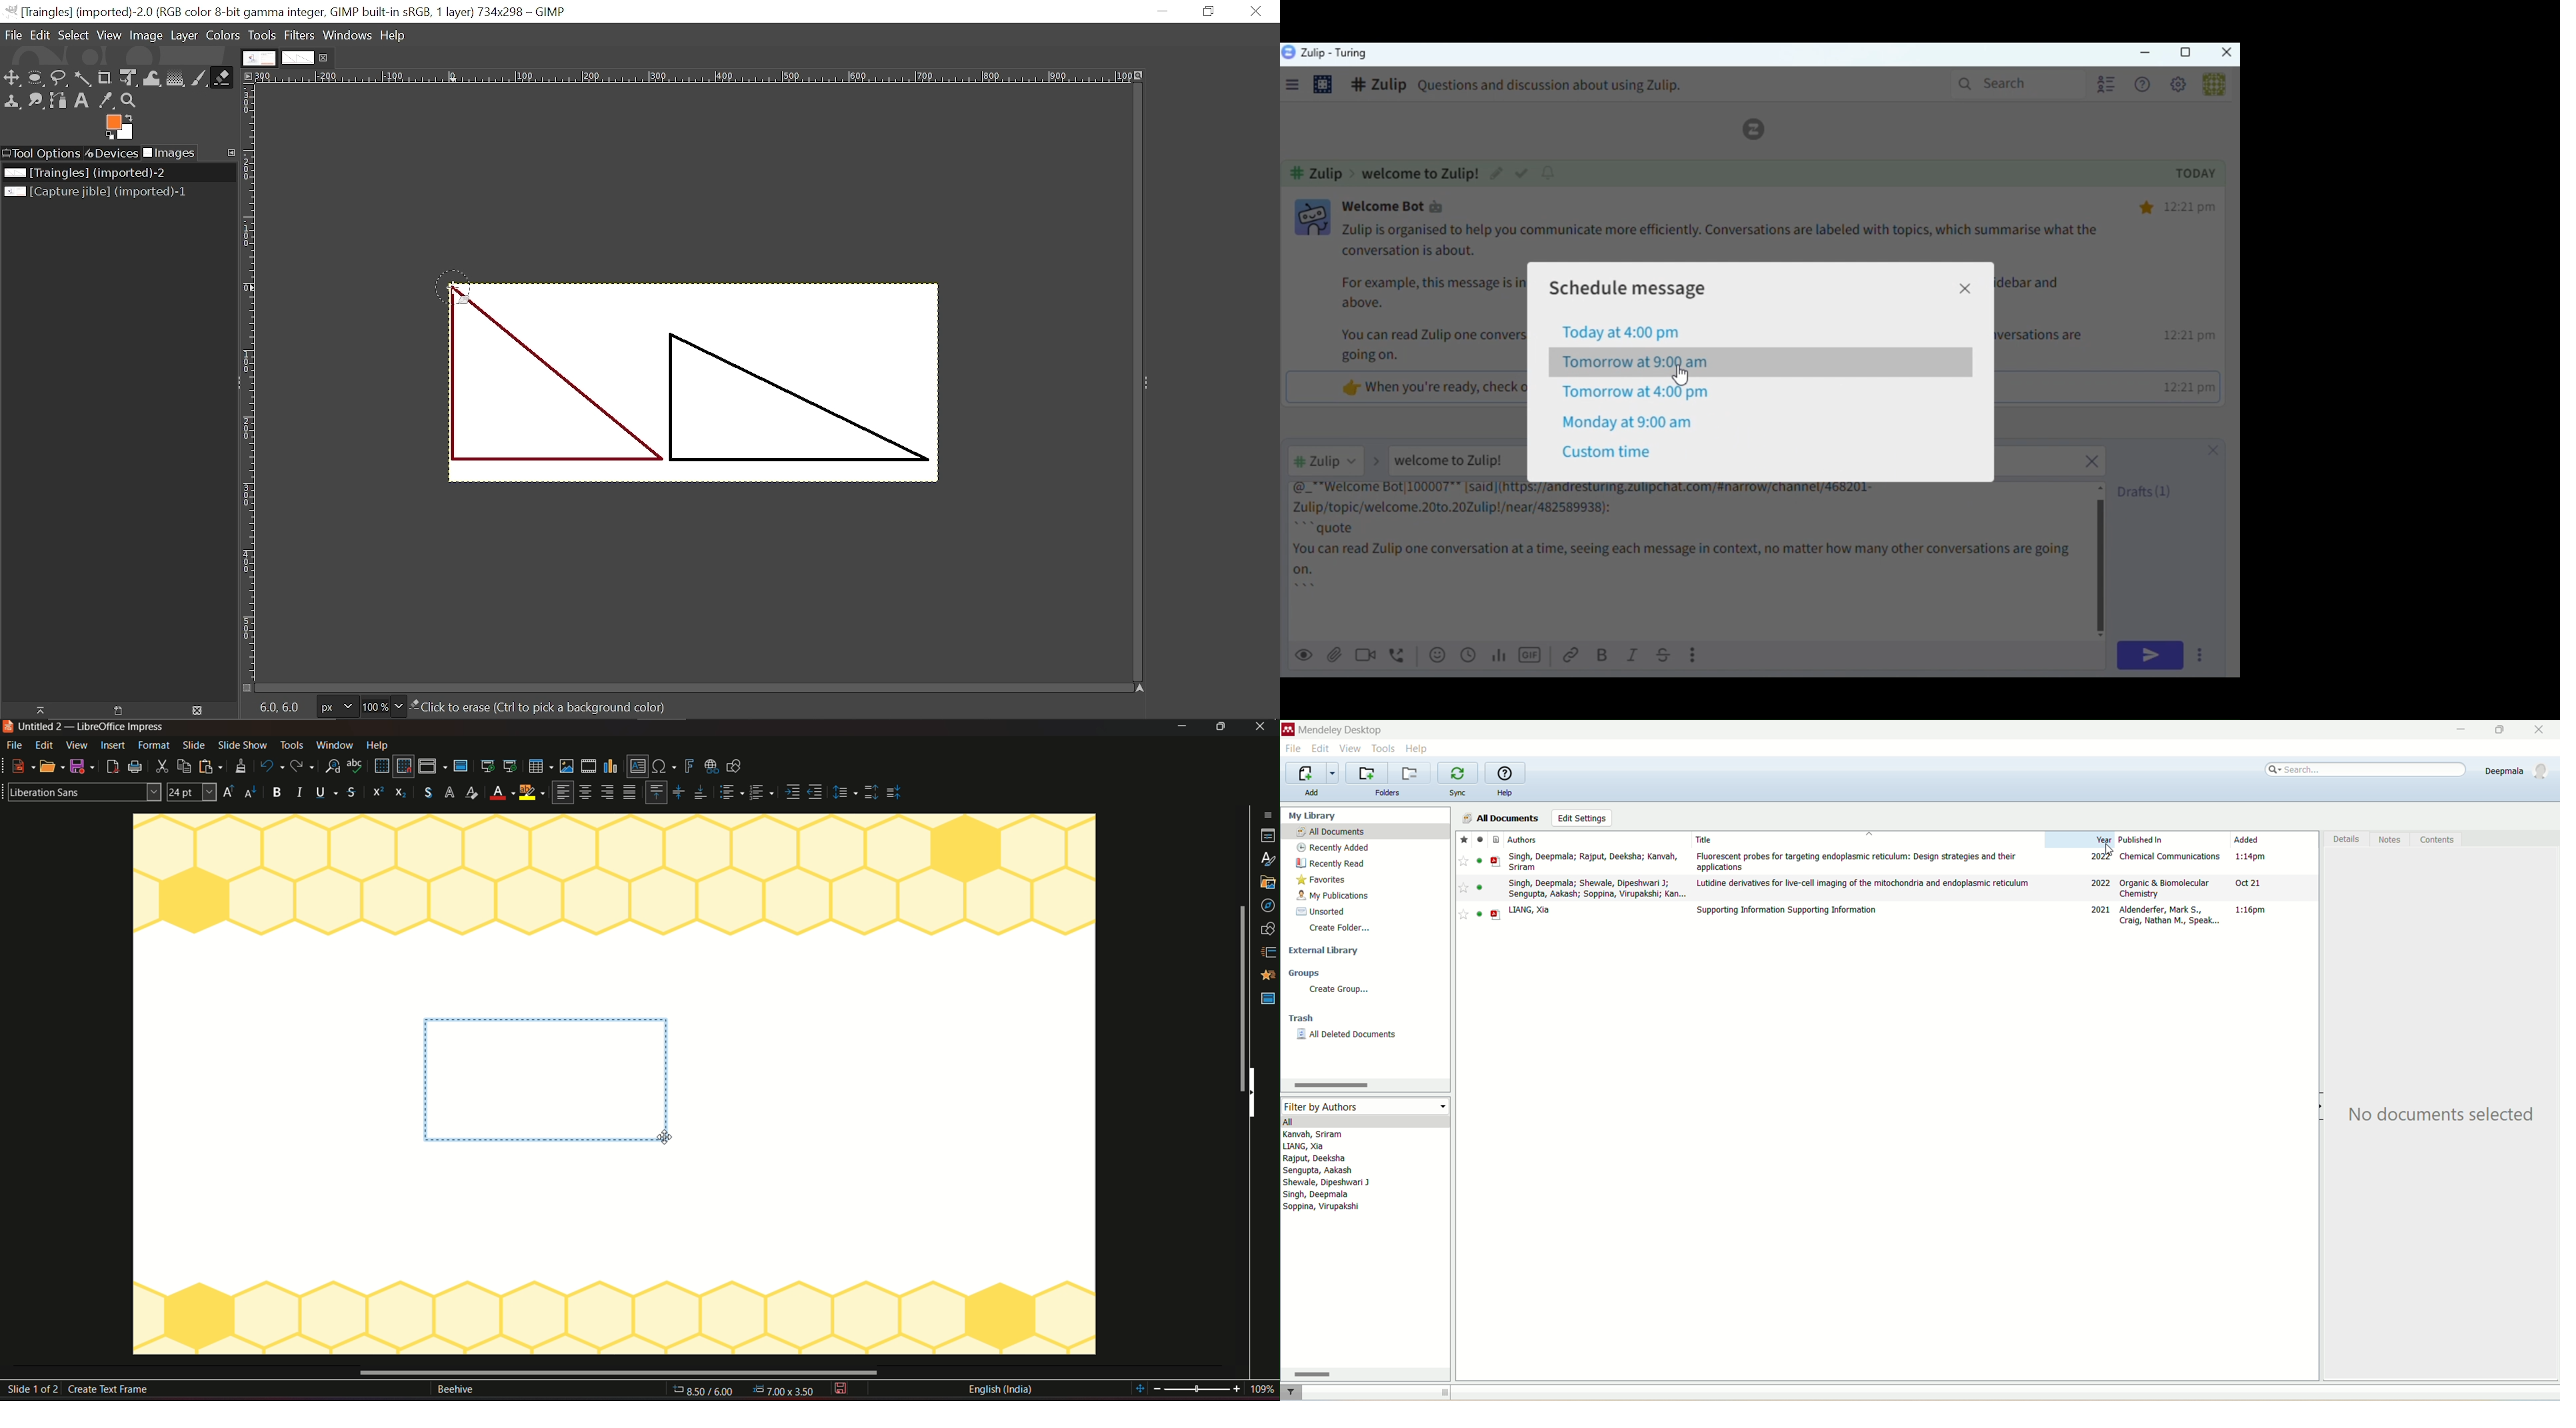 The image size is (2576, 1428). I want to click on Flourescent probes for targeting endoplasmic reticulum; Desing strategies and their applications, so click(1859, 860).